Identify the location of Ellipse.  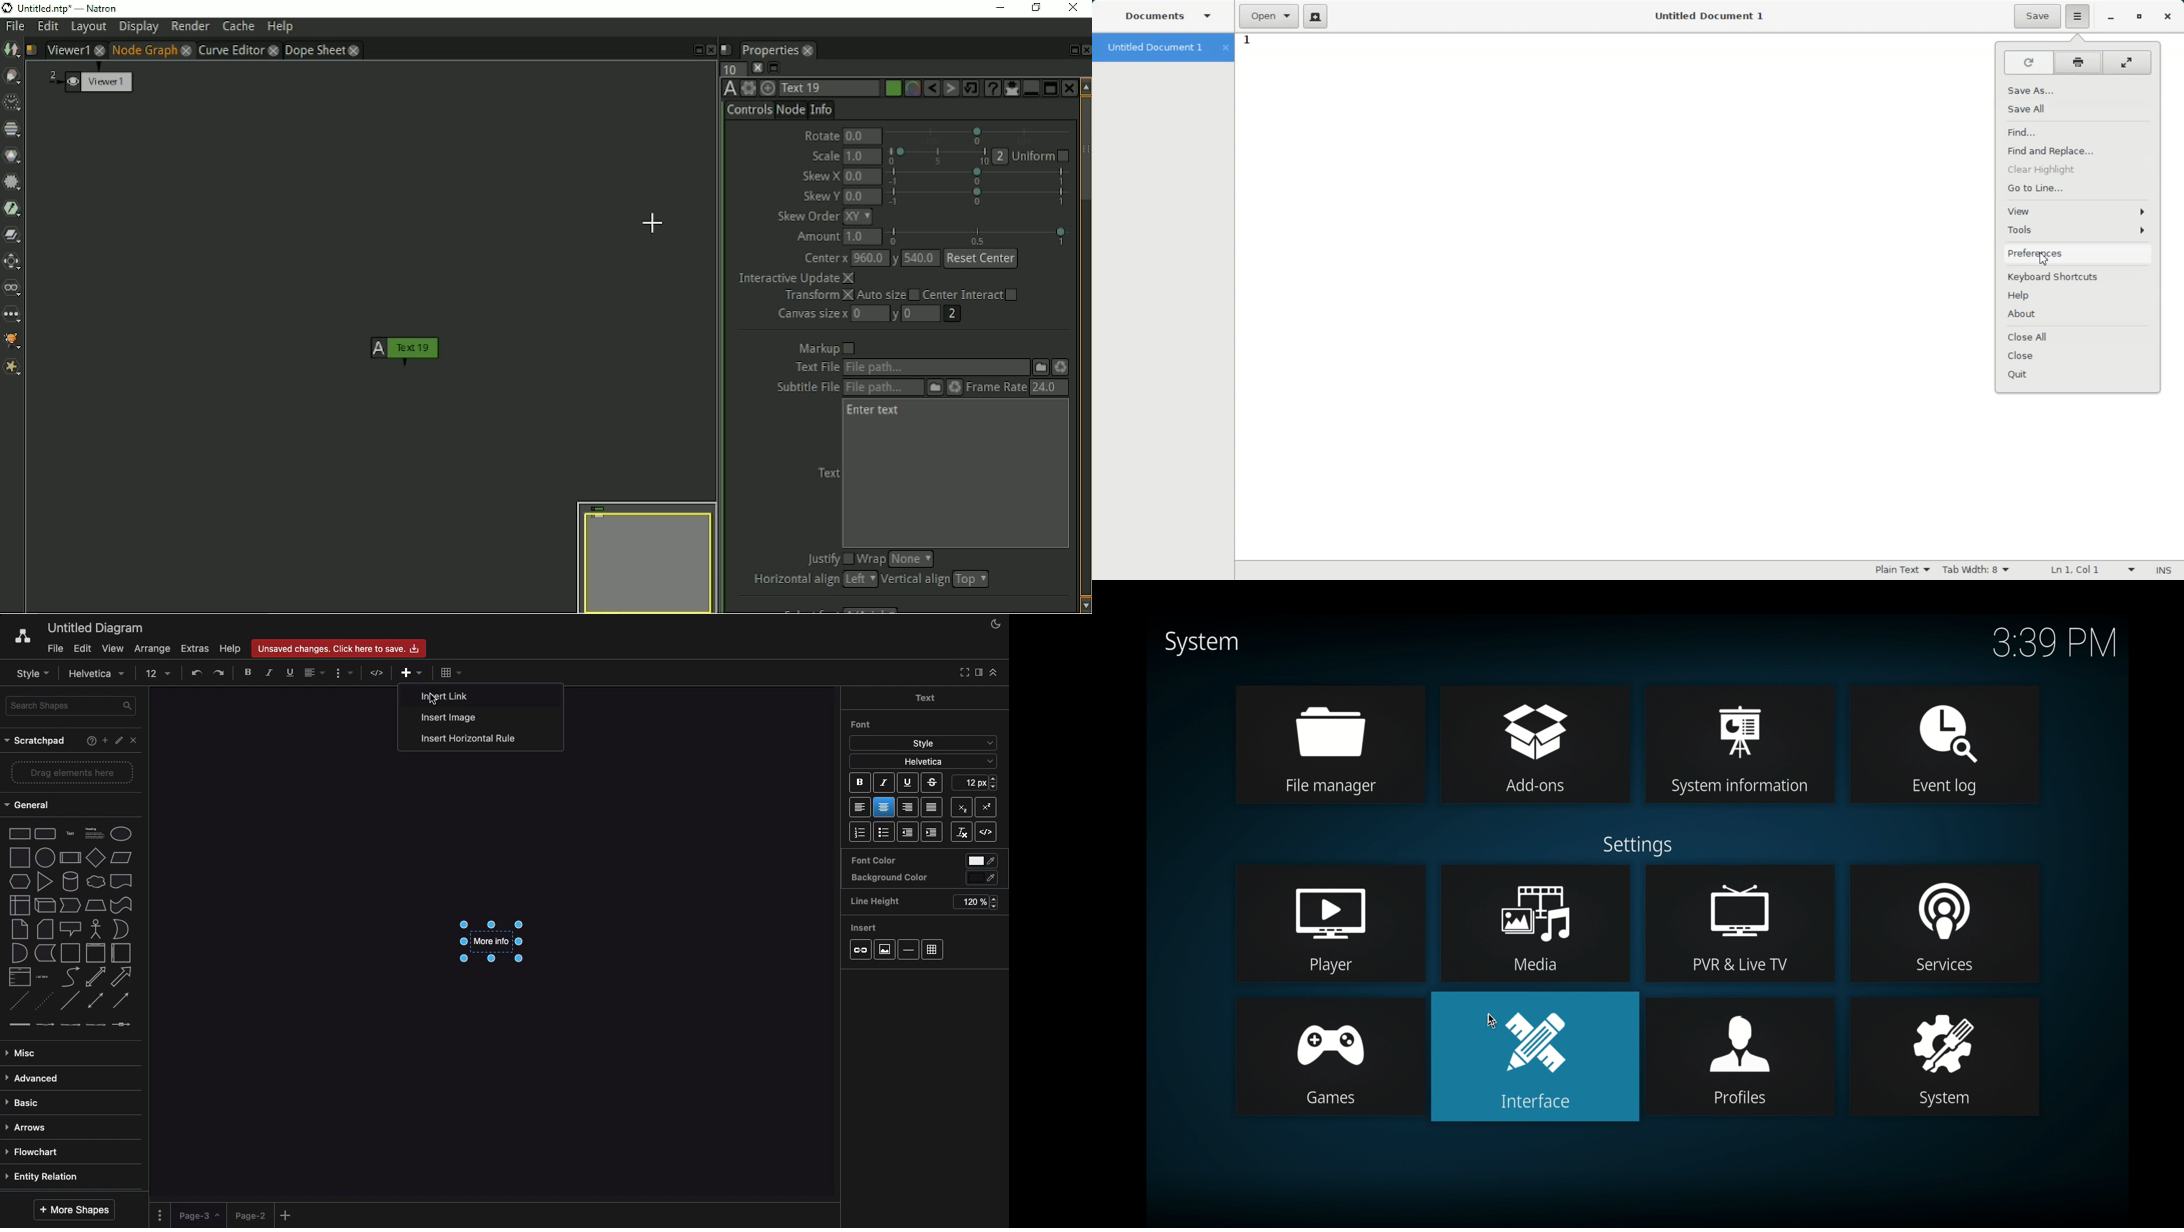
(121, 834).